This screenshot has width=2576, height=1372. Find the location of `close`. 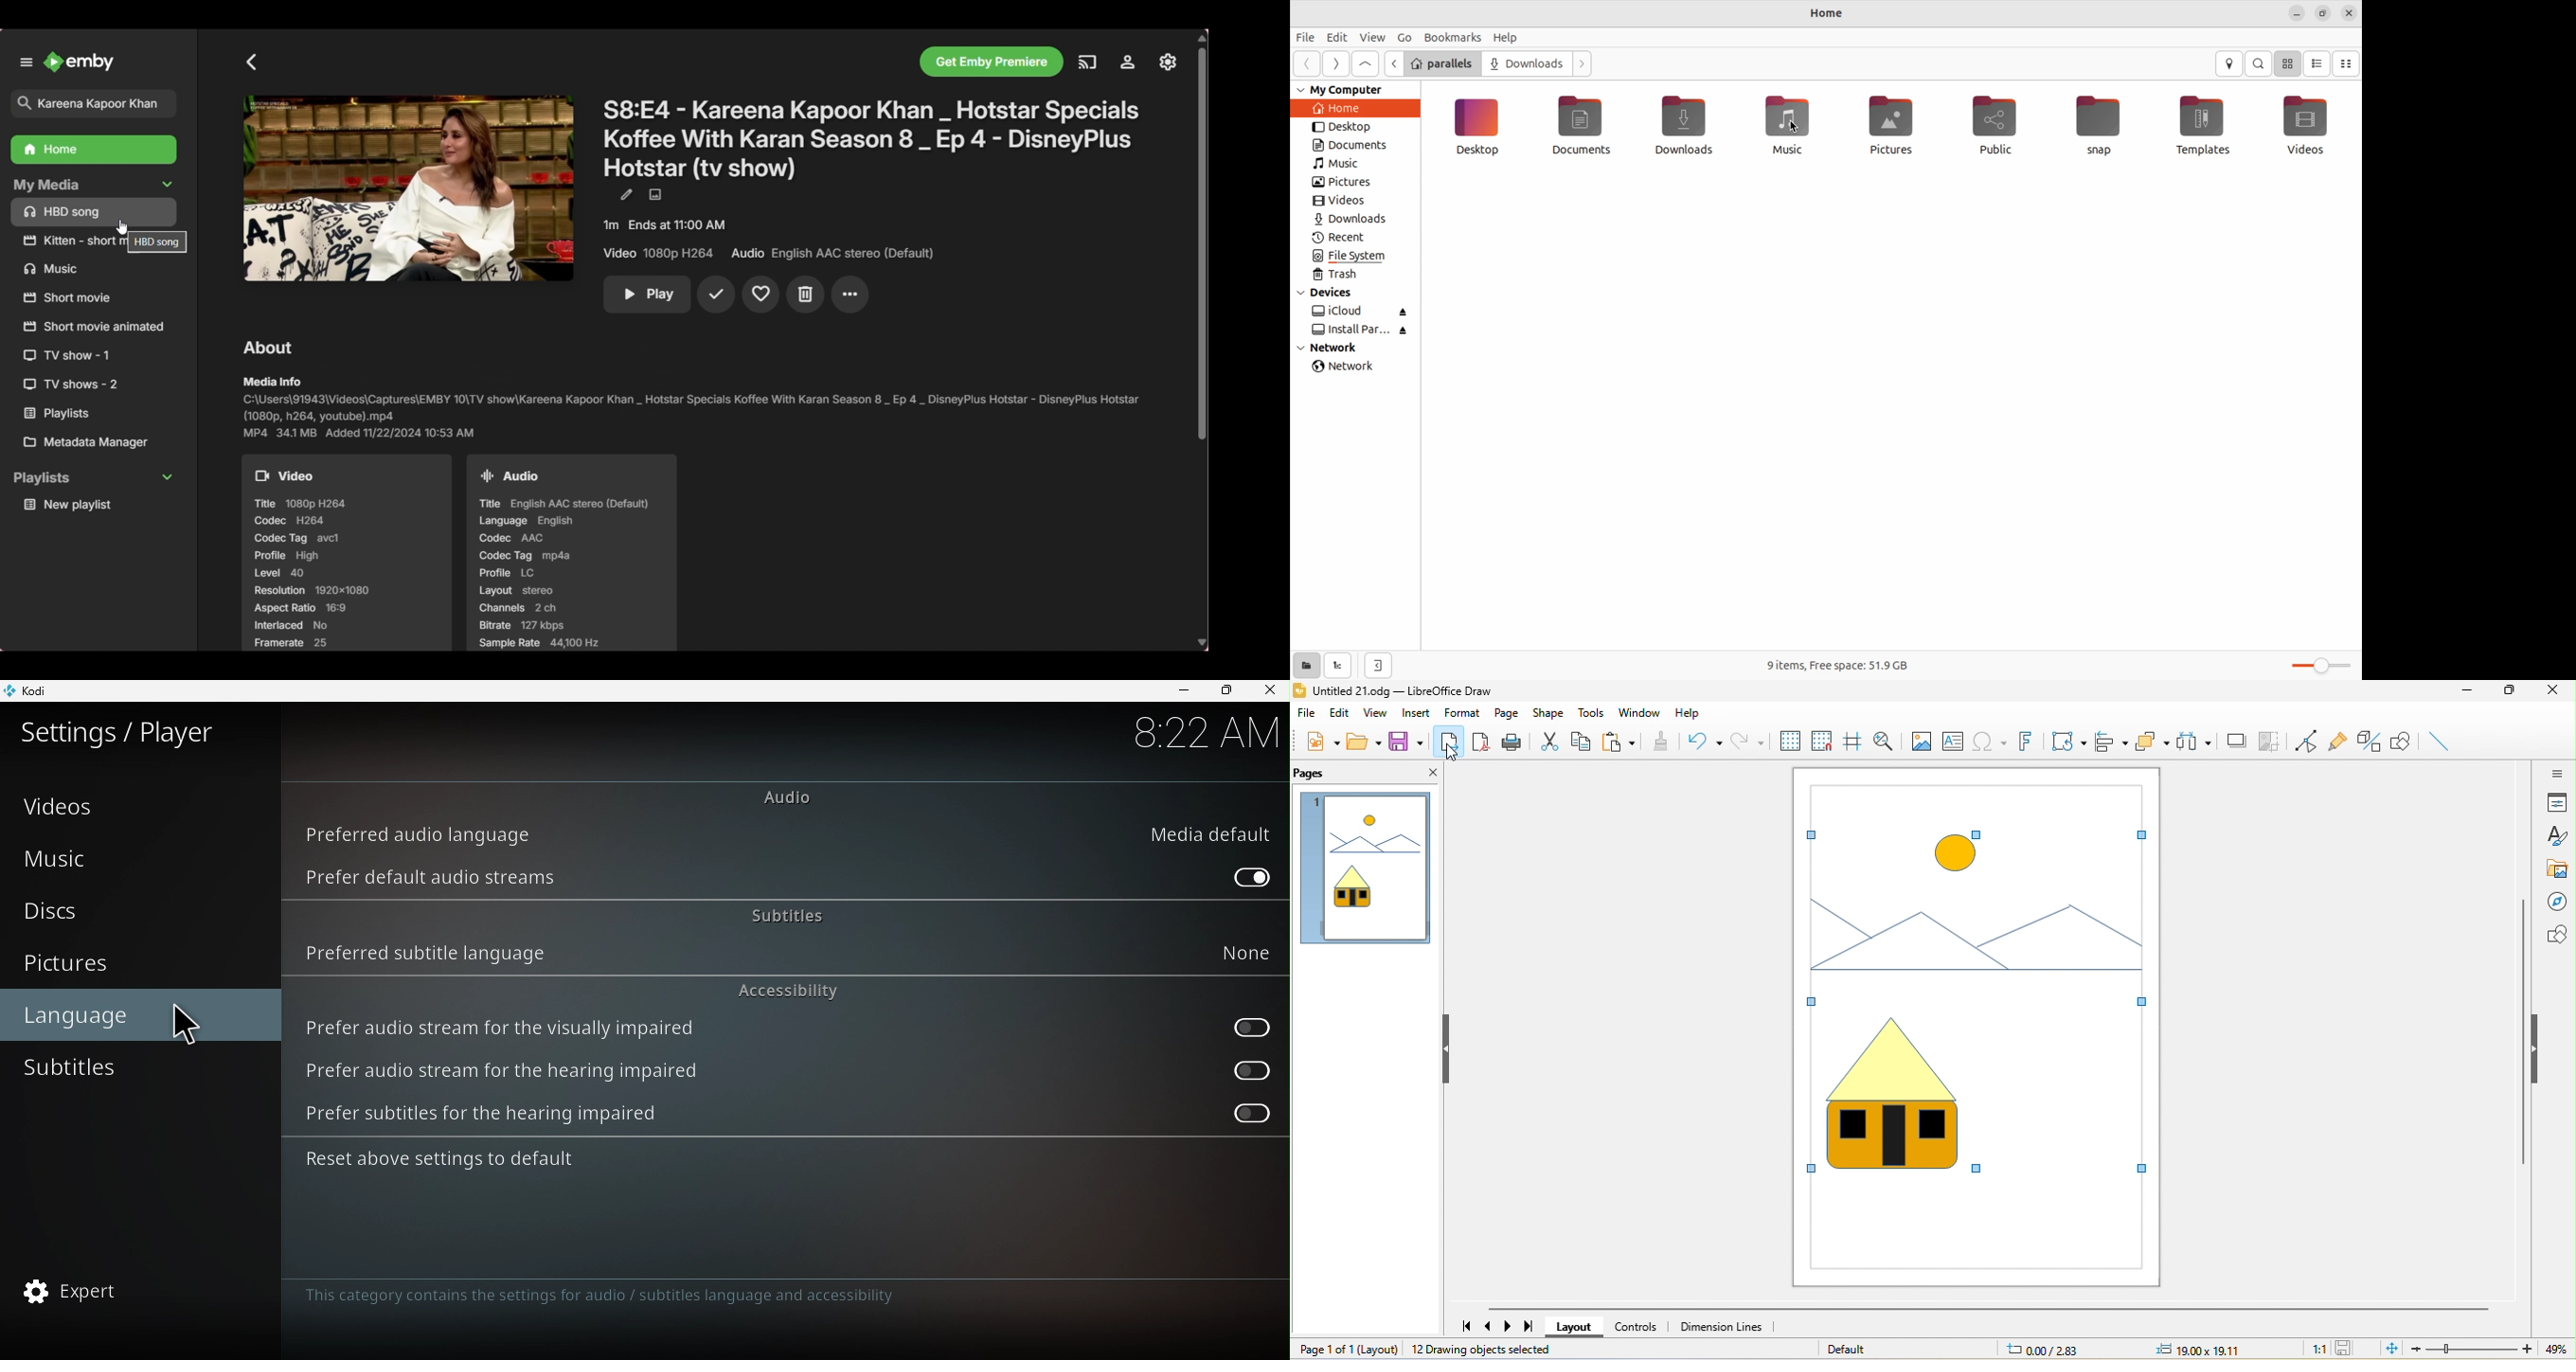

close is located at coordinates (2556, 691).